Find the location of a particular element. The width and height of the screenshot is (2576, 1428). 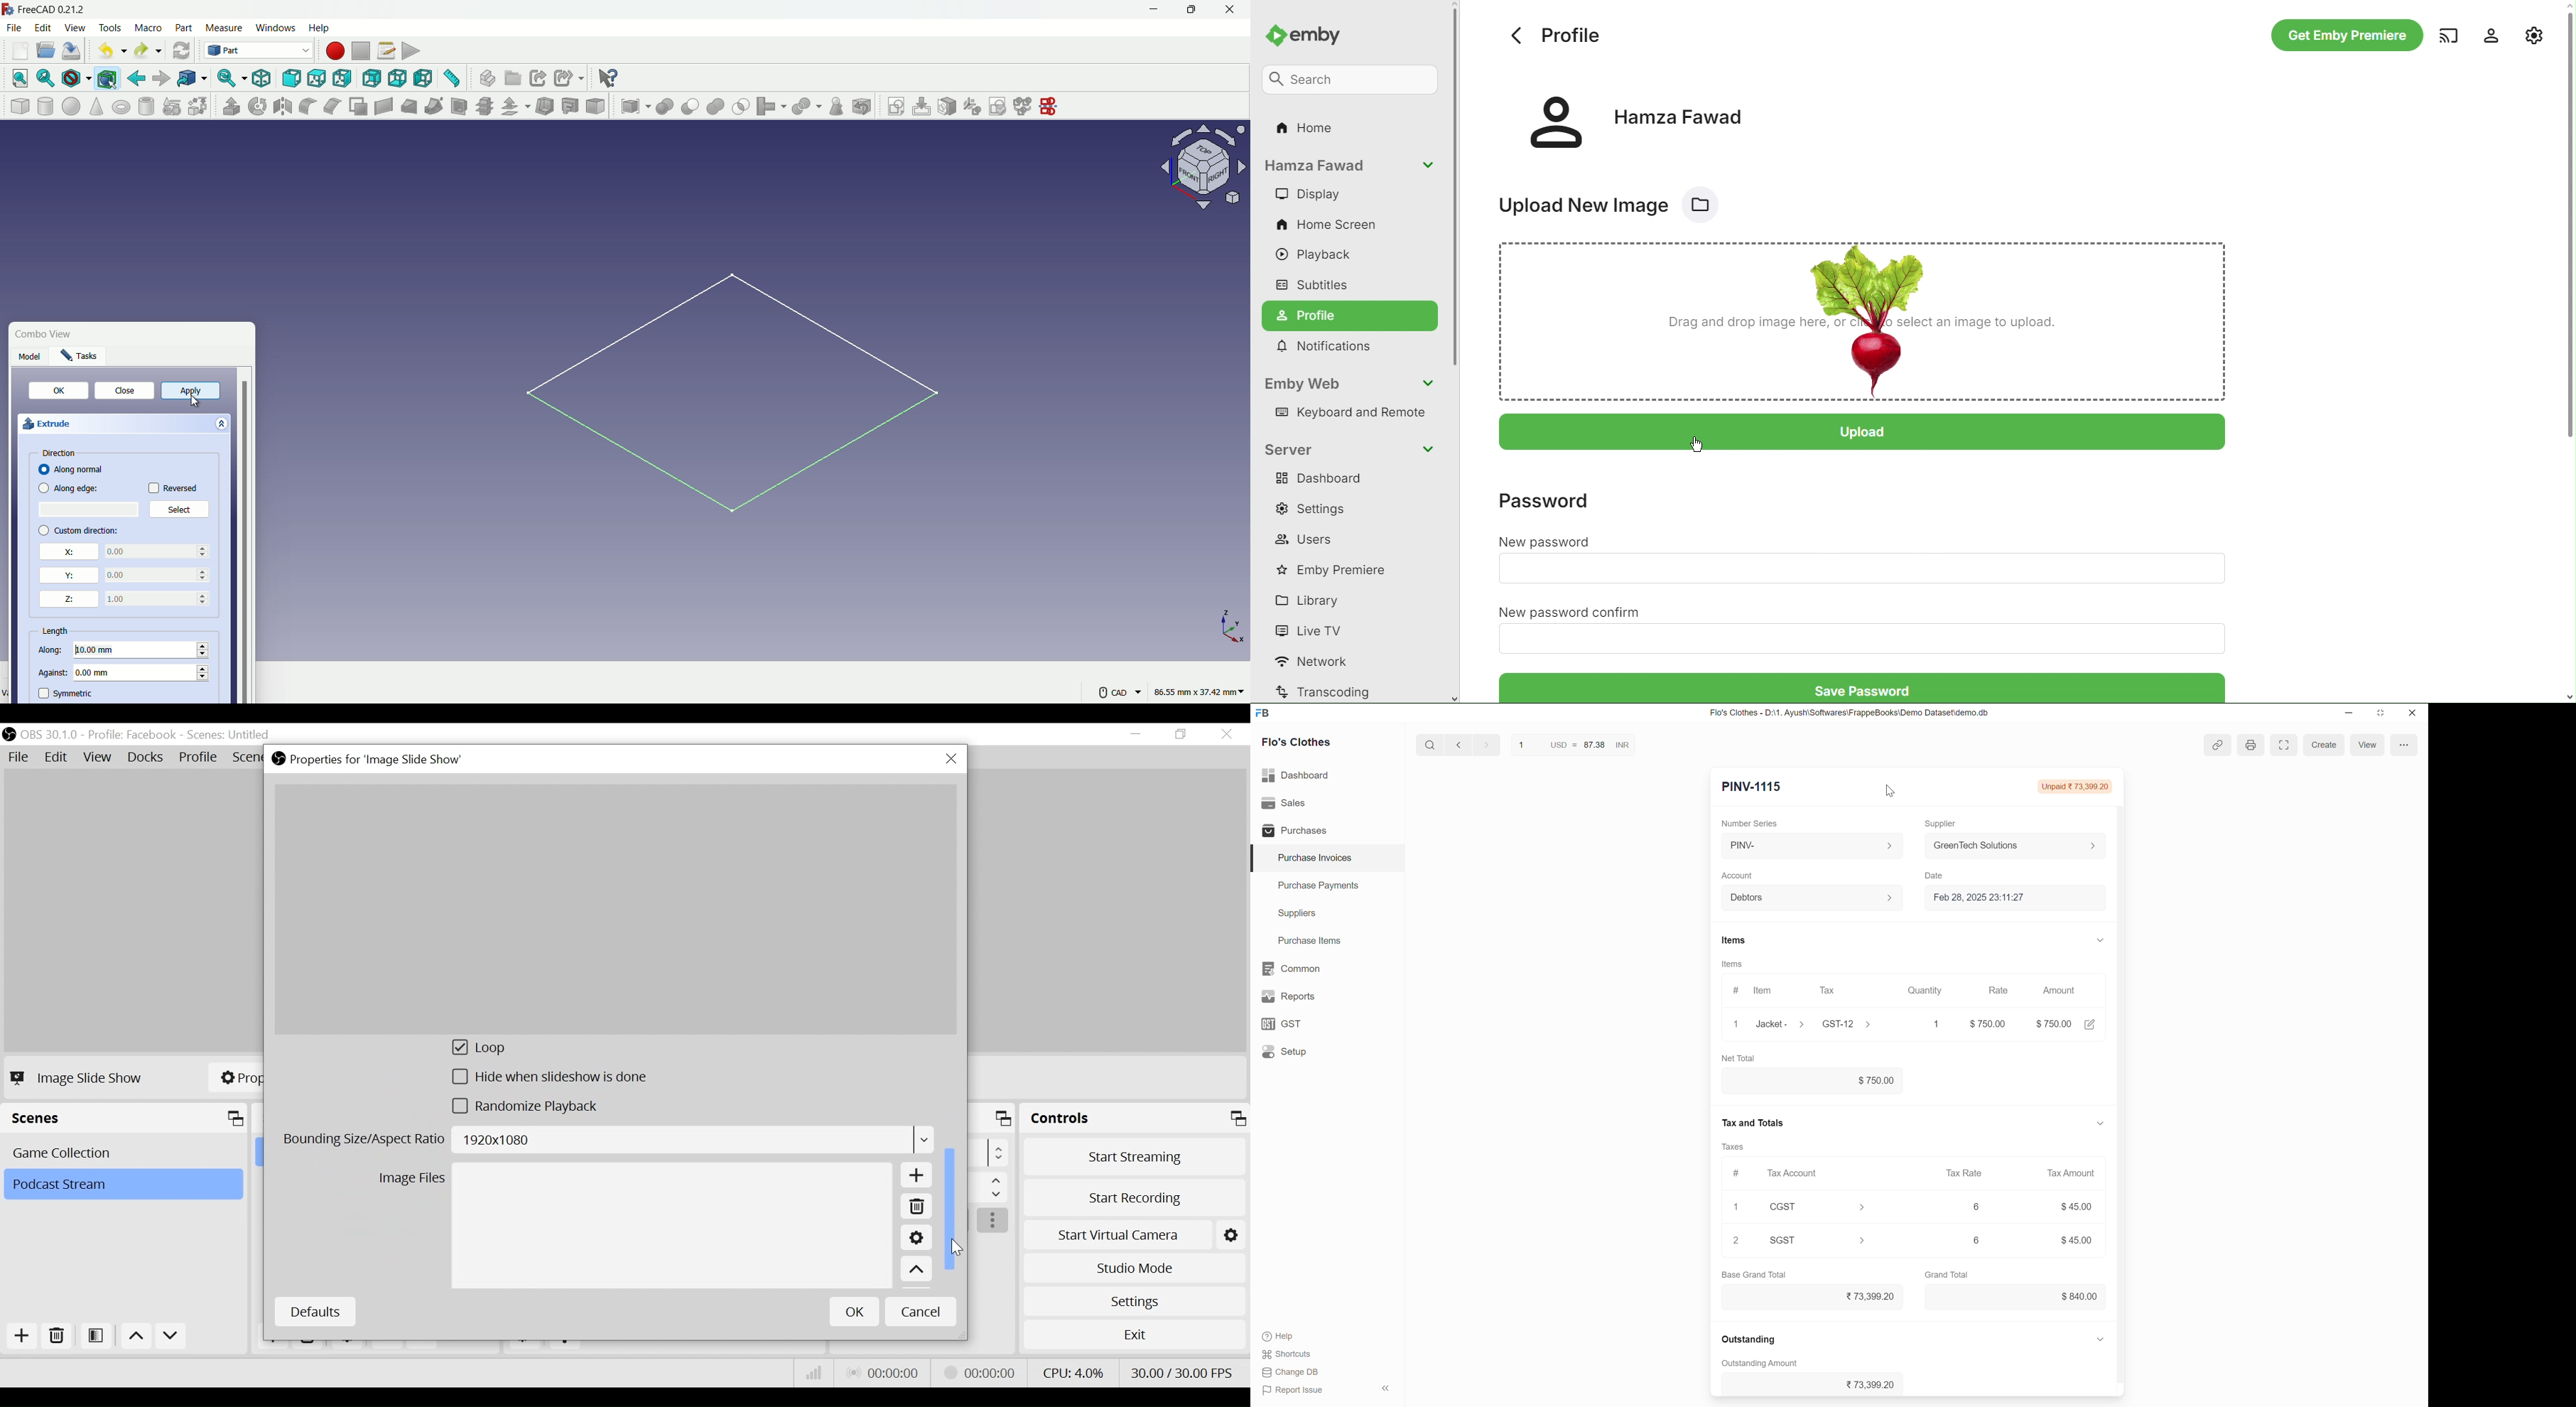

Supplier is located at coordinates (1942, 824).